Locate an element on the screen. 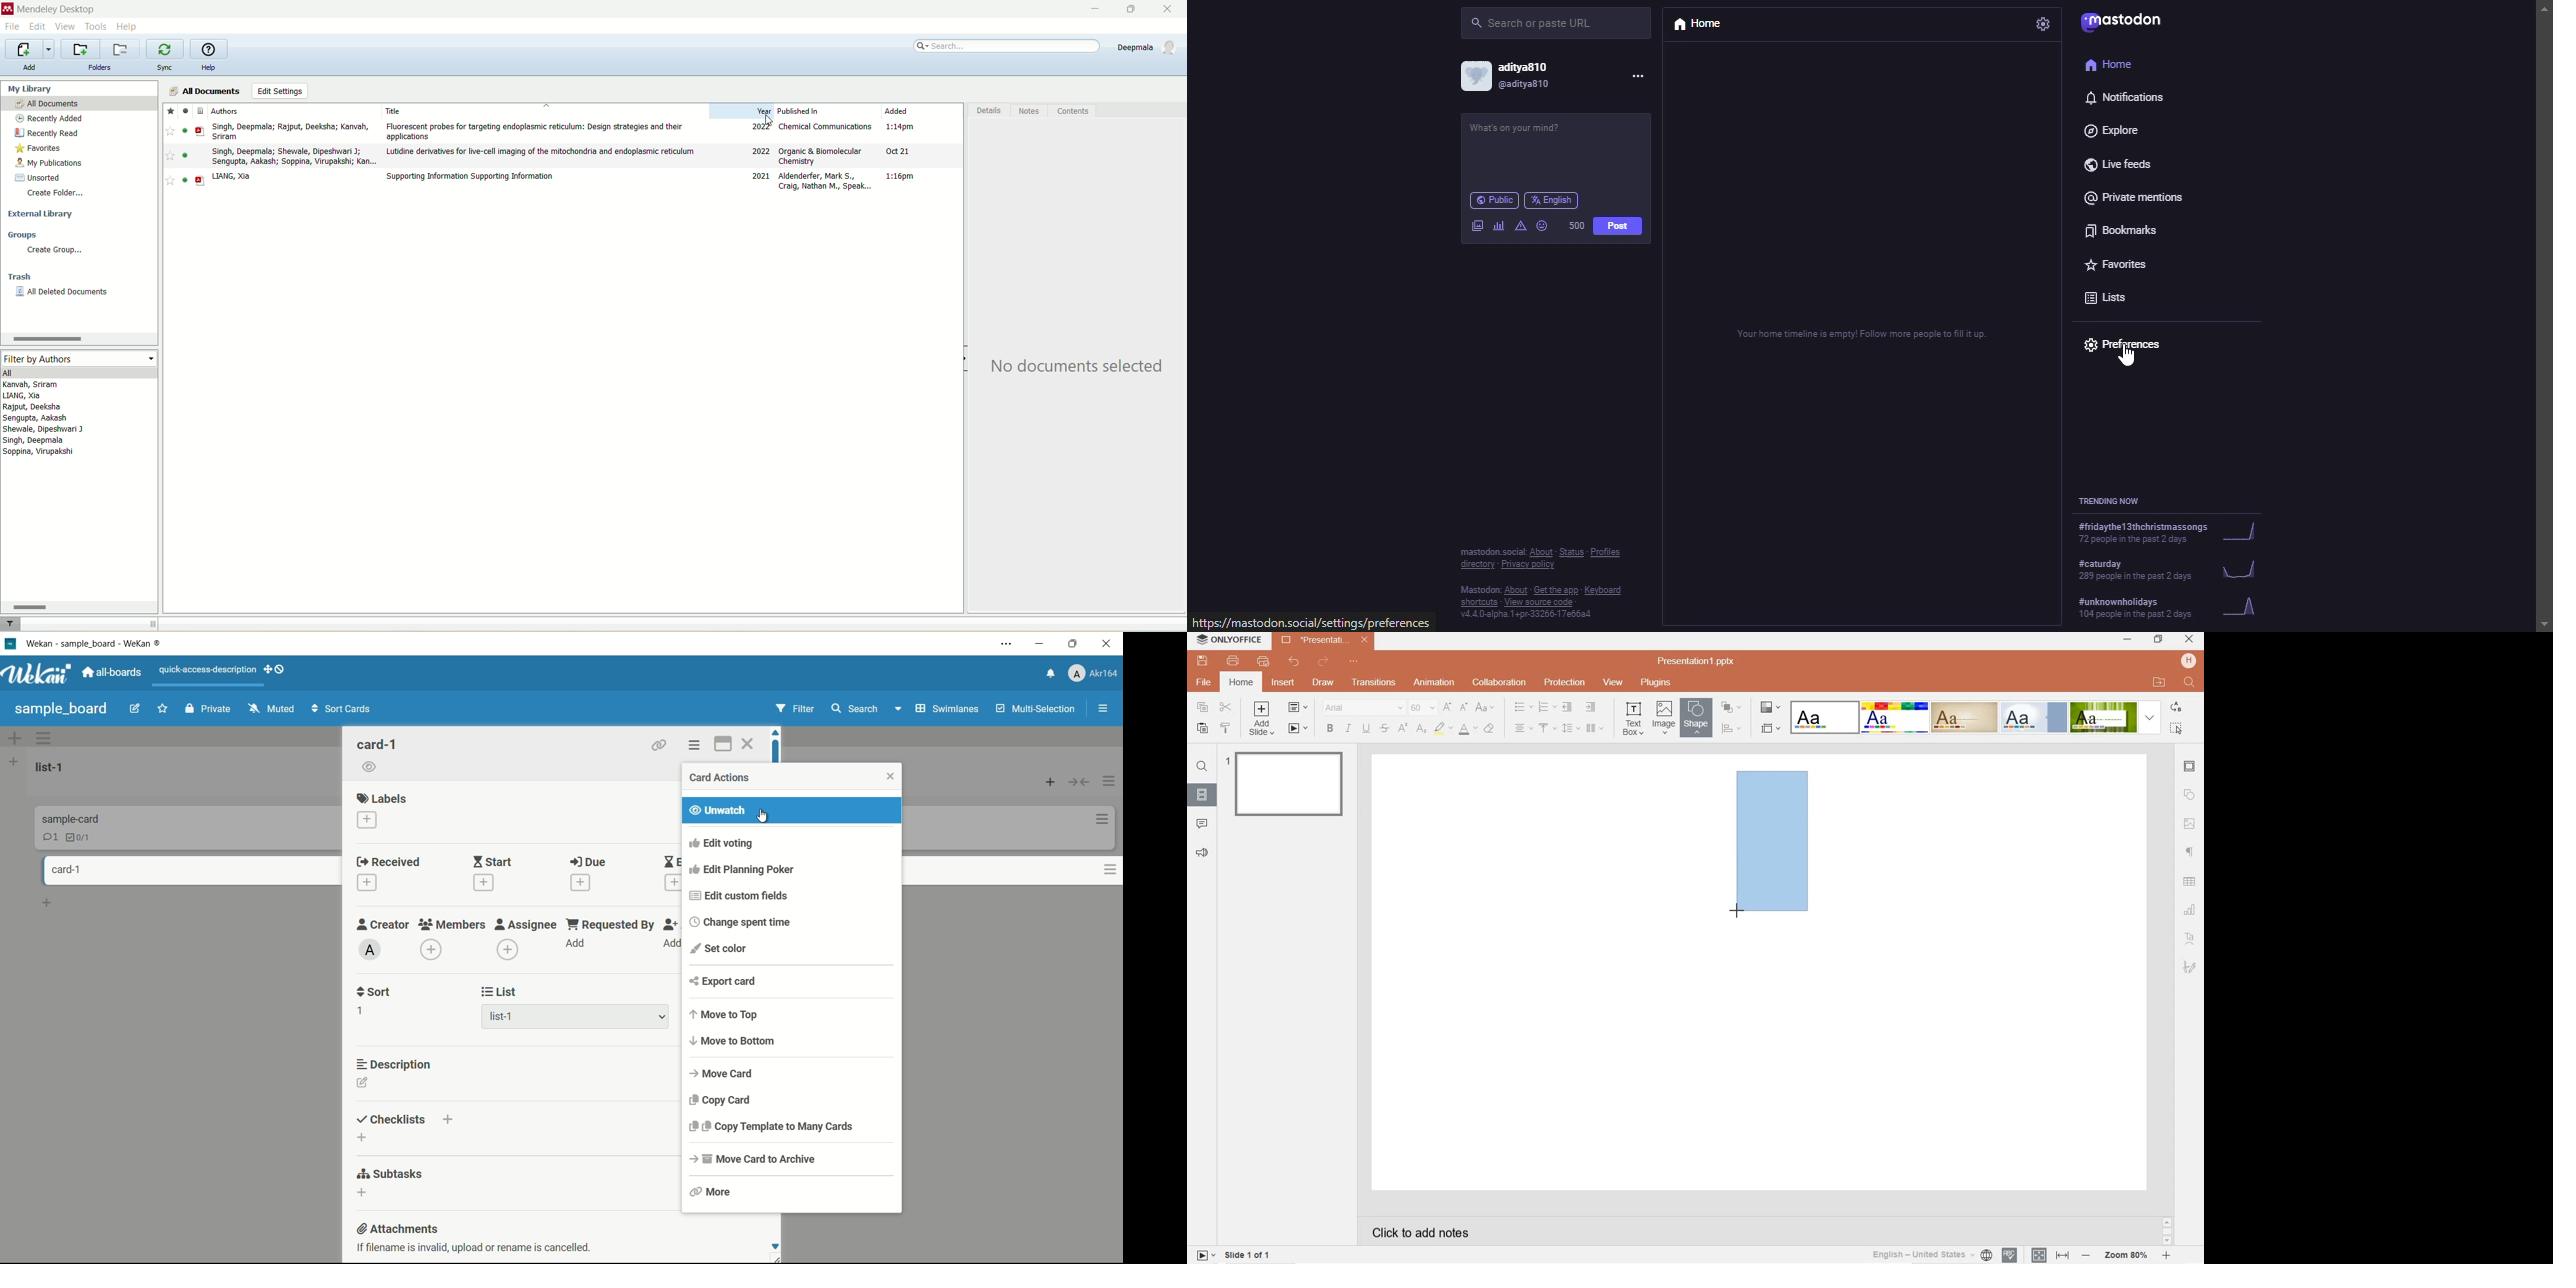 This screenshot has width=2576, height=1288. paragraph settings is located at coordinates (2190, 851).